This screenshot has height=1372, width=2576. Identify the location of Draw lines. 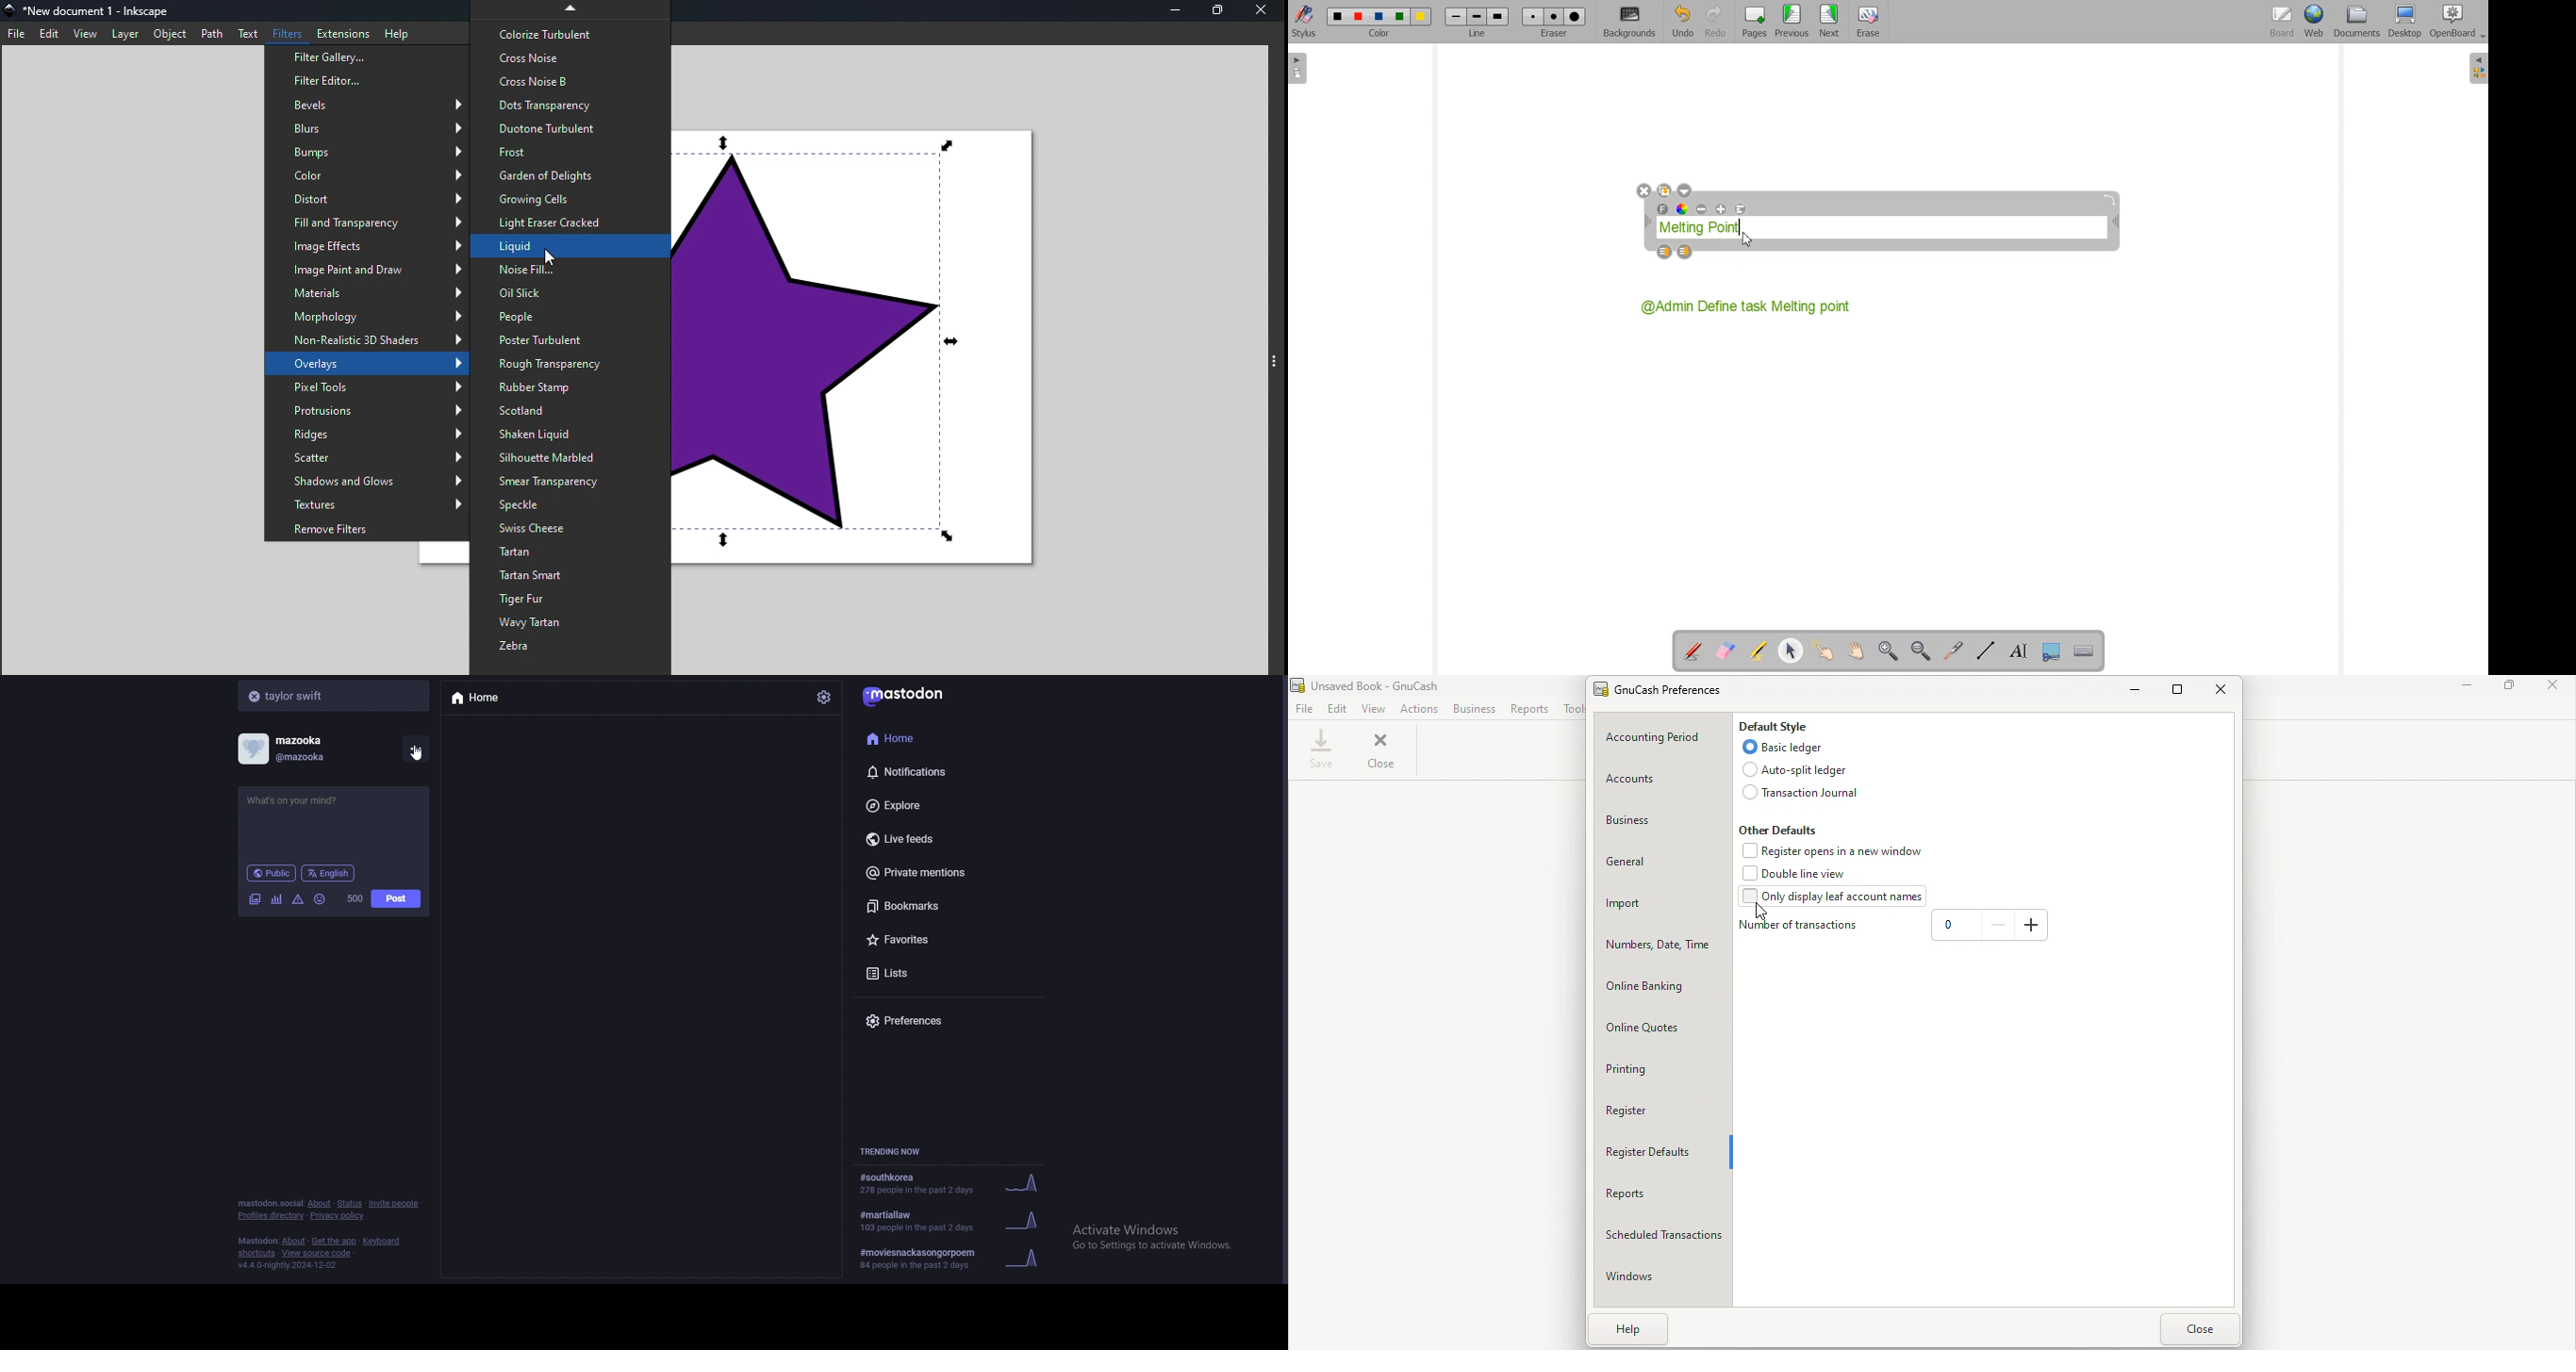
(1986, 651).